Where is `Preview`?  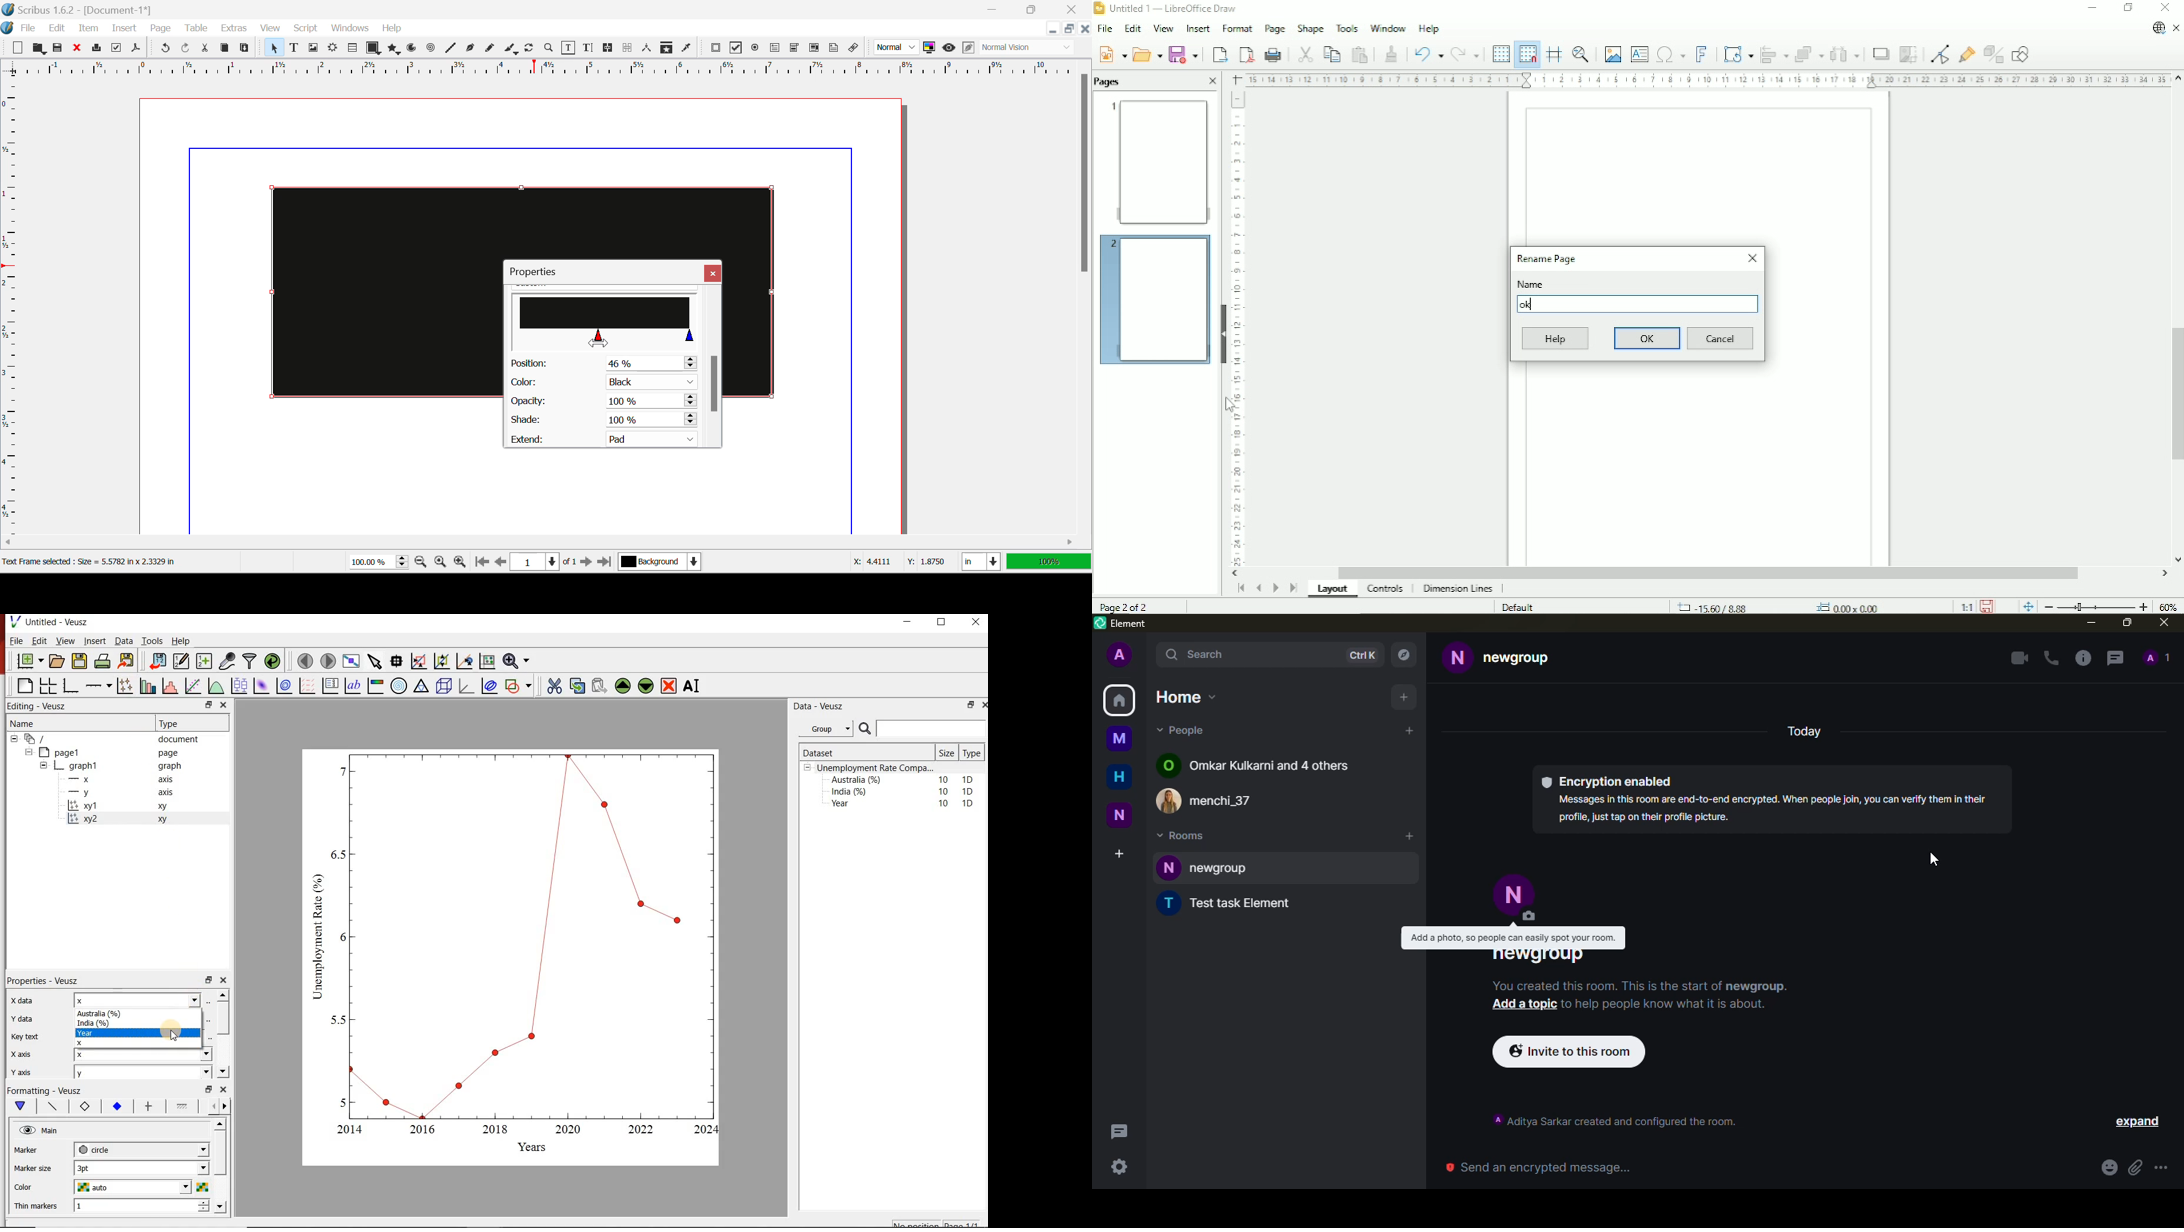
Preview is located at coordinates (1157, 161).